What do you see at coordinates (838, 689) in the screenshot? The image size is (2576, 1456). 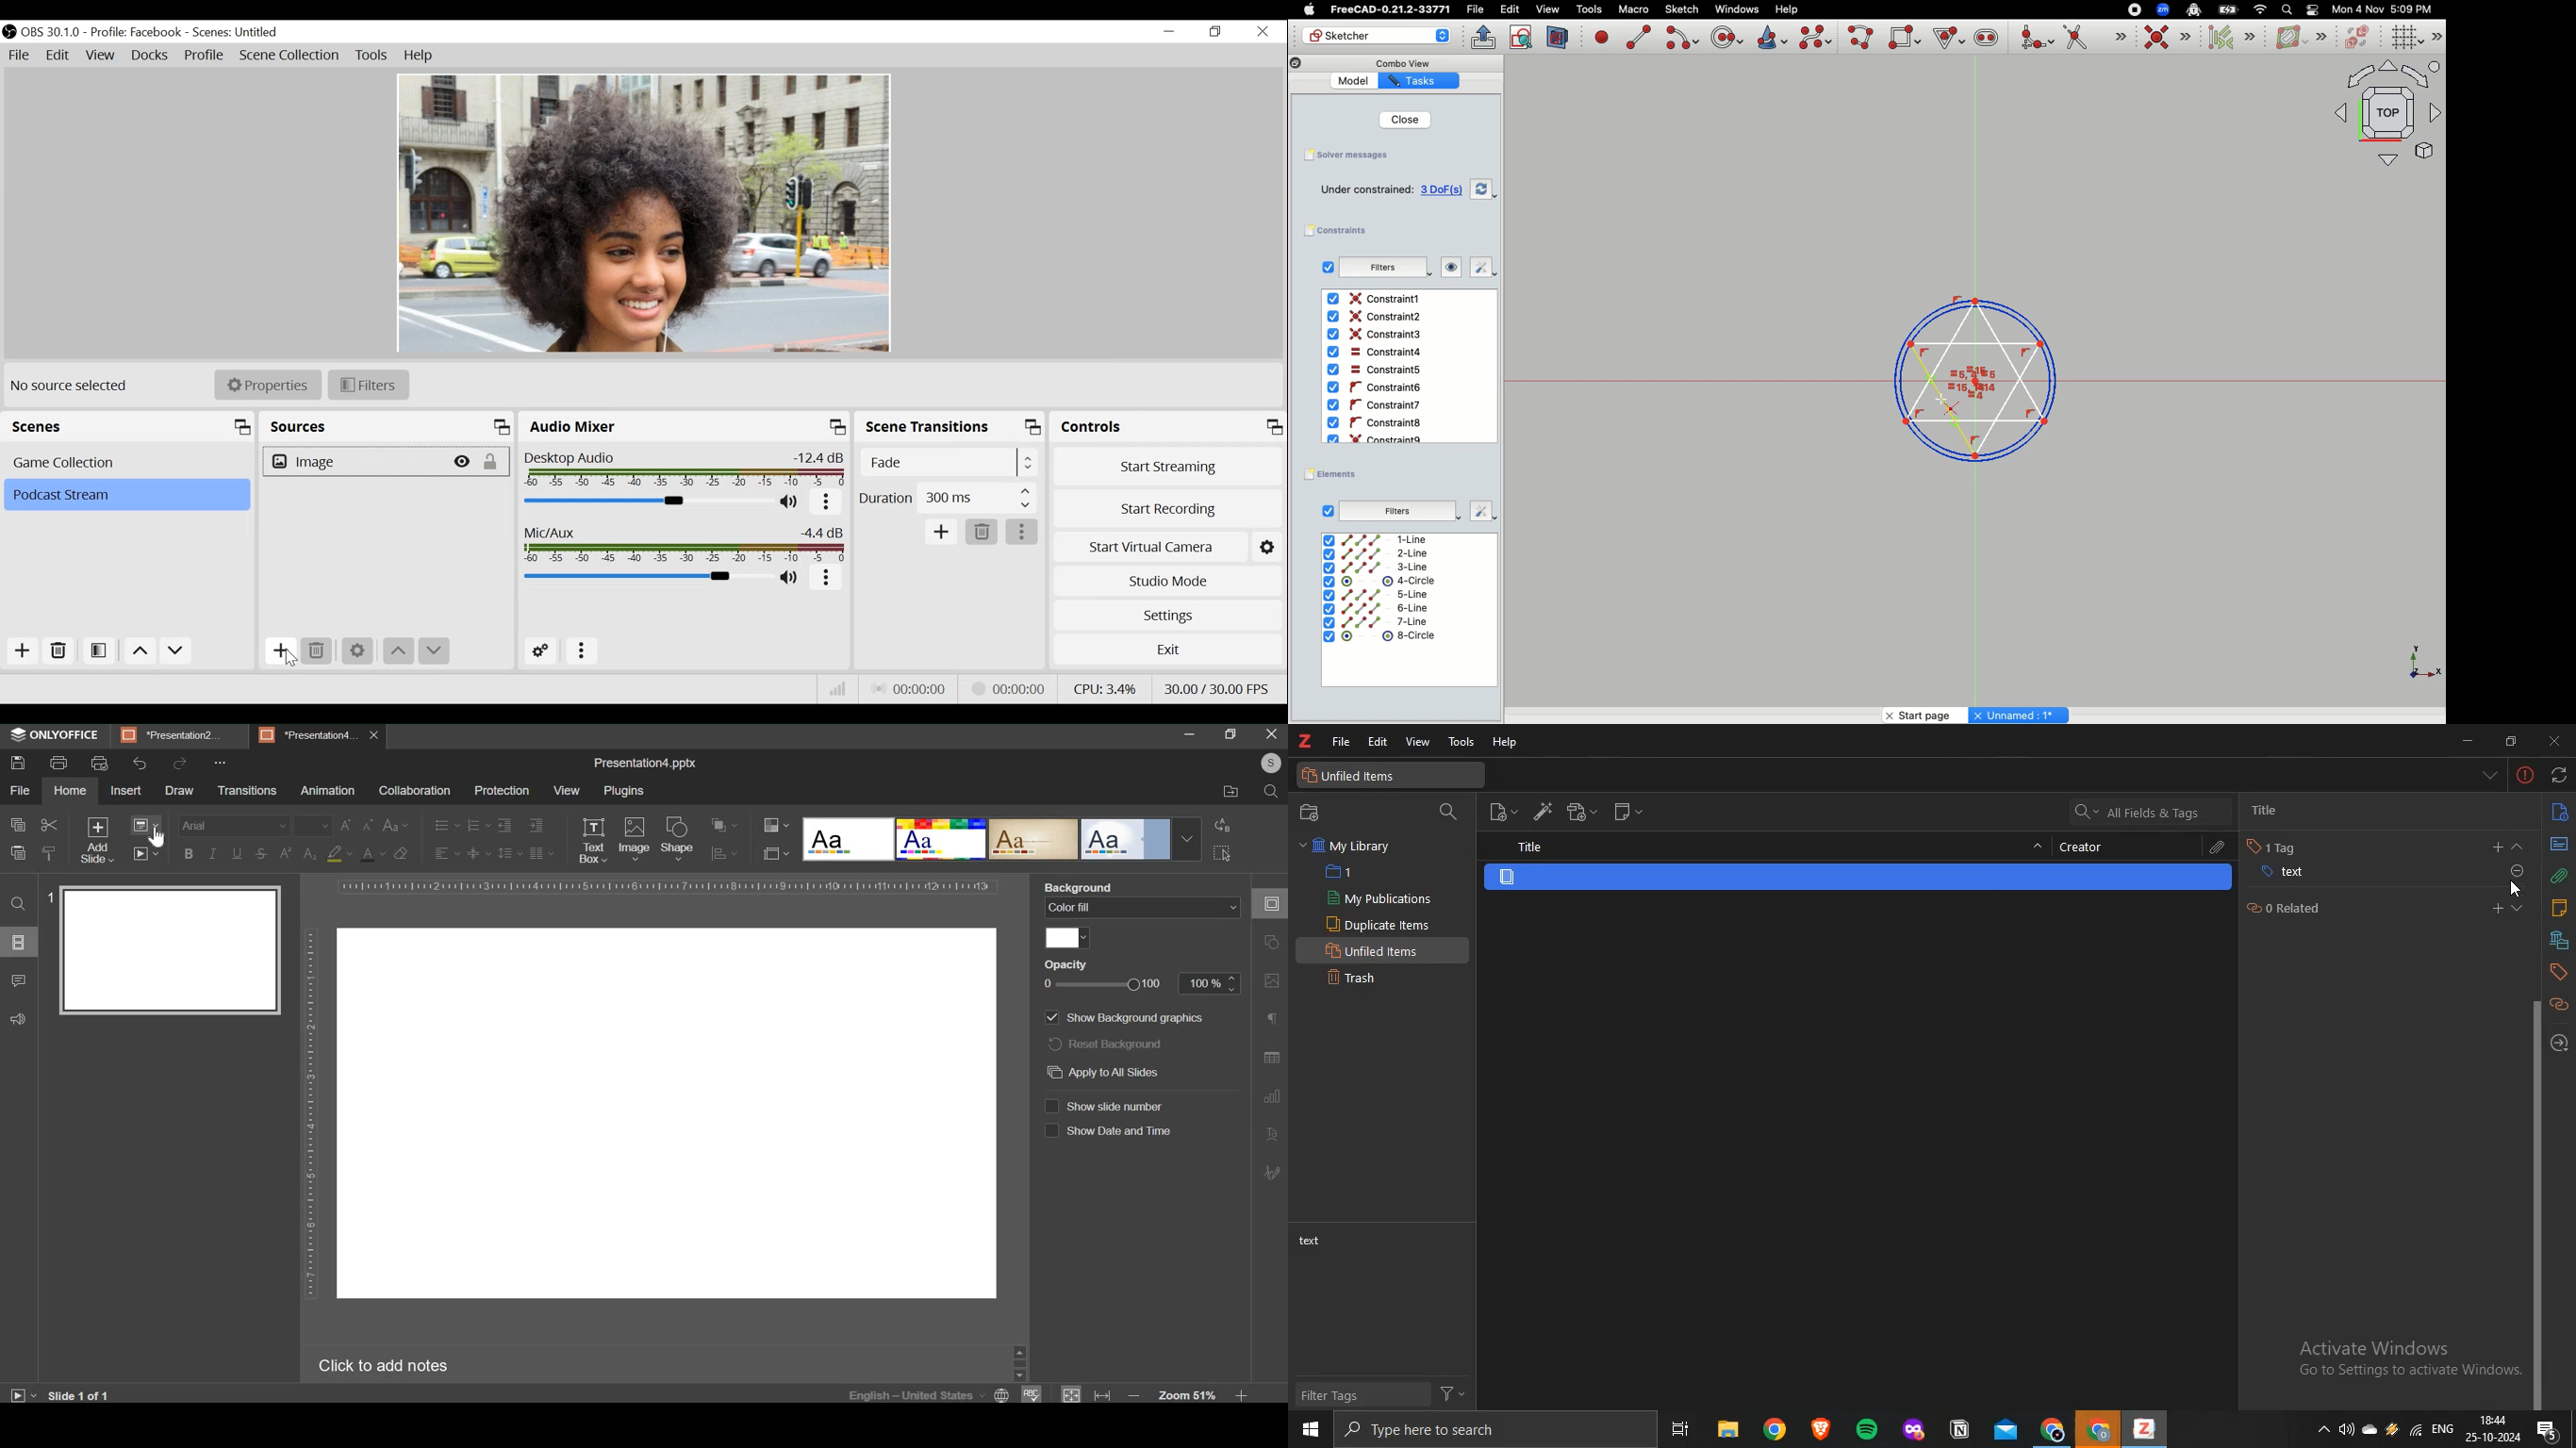 I see `Bitrate` at bounding box center [838, 689].